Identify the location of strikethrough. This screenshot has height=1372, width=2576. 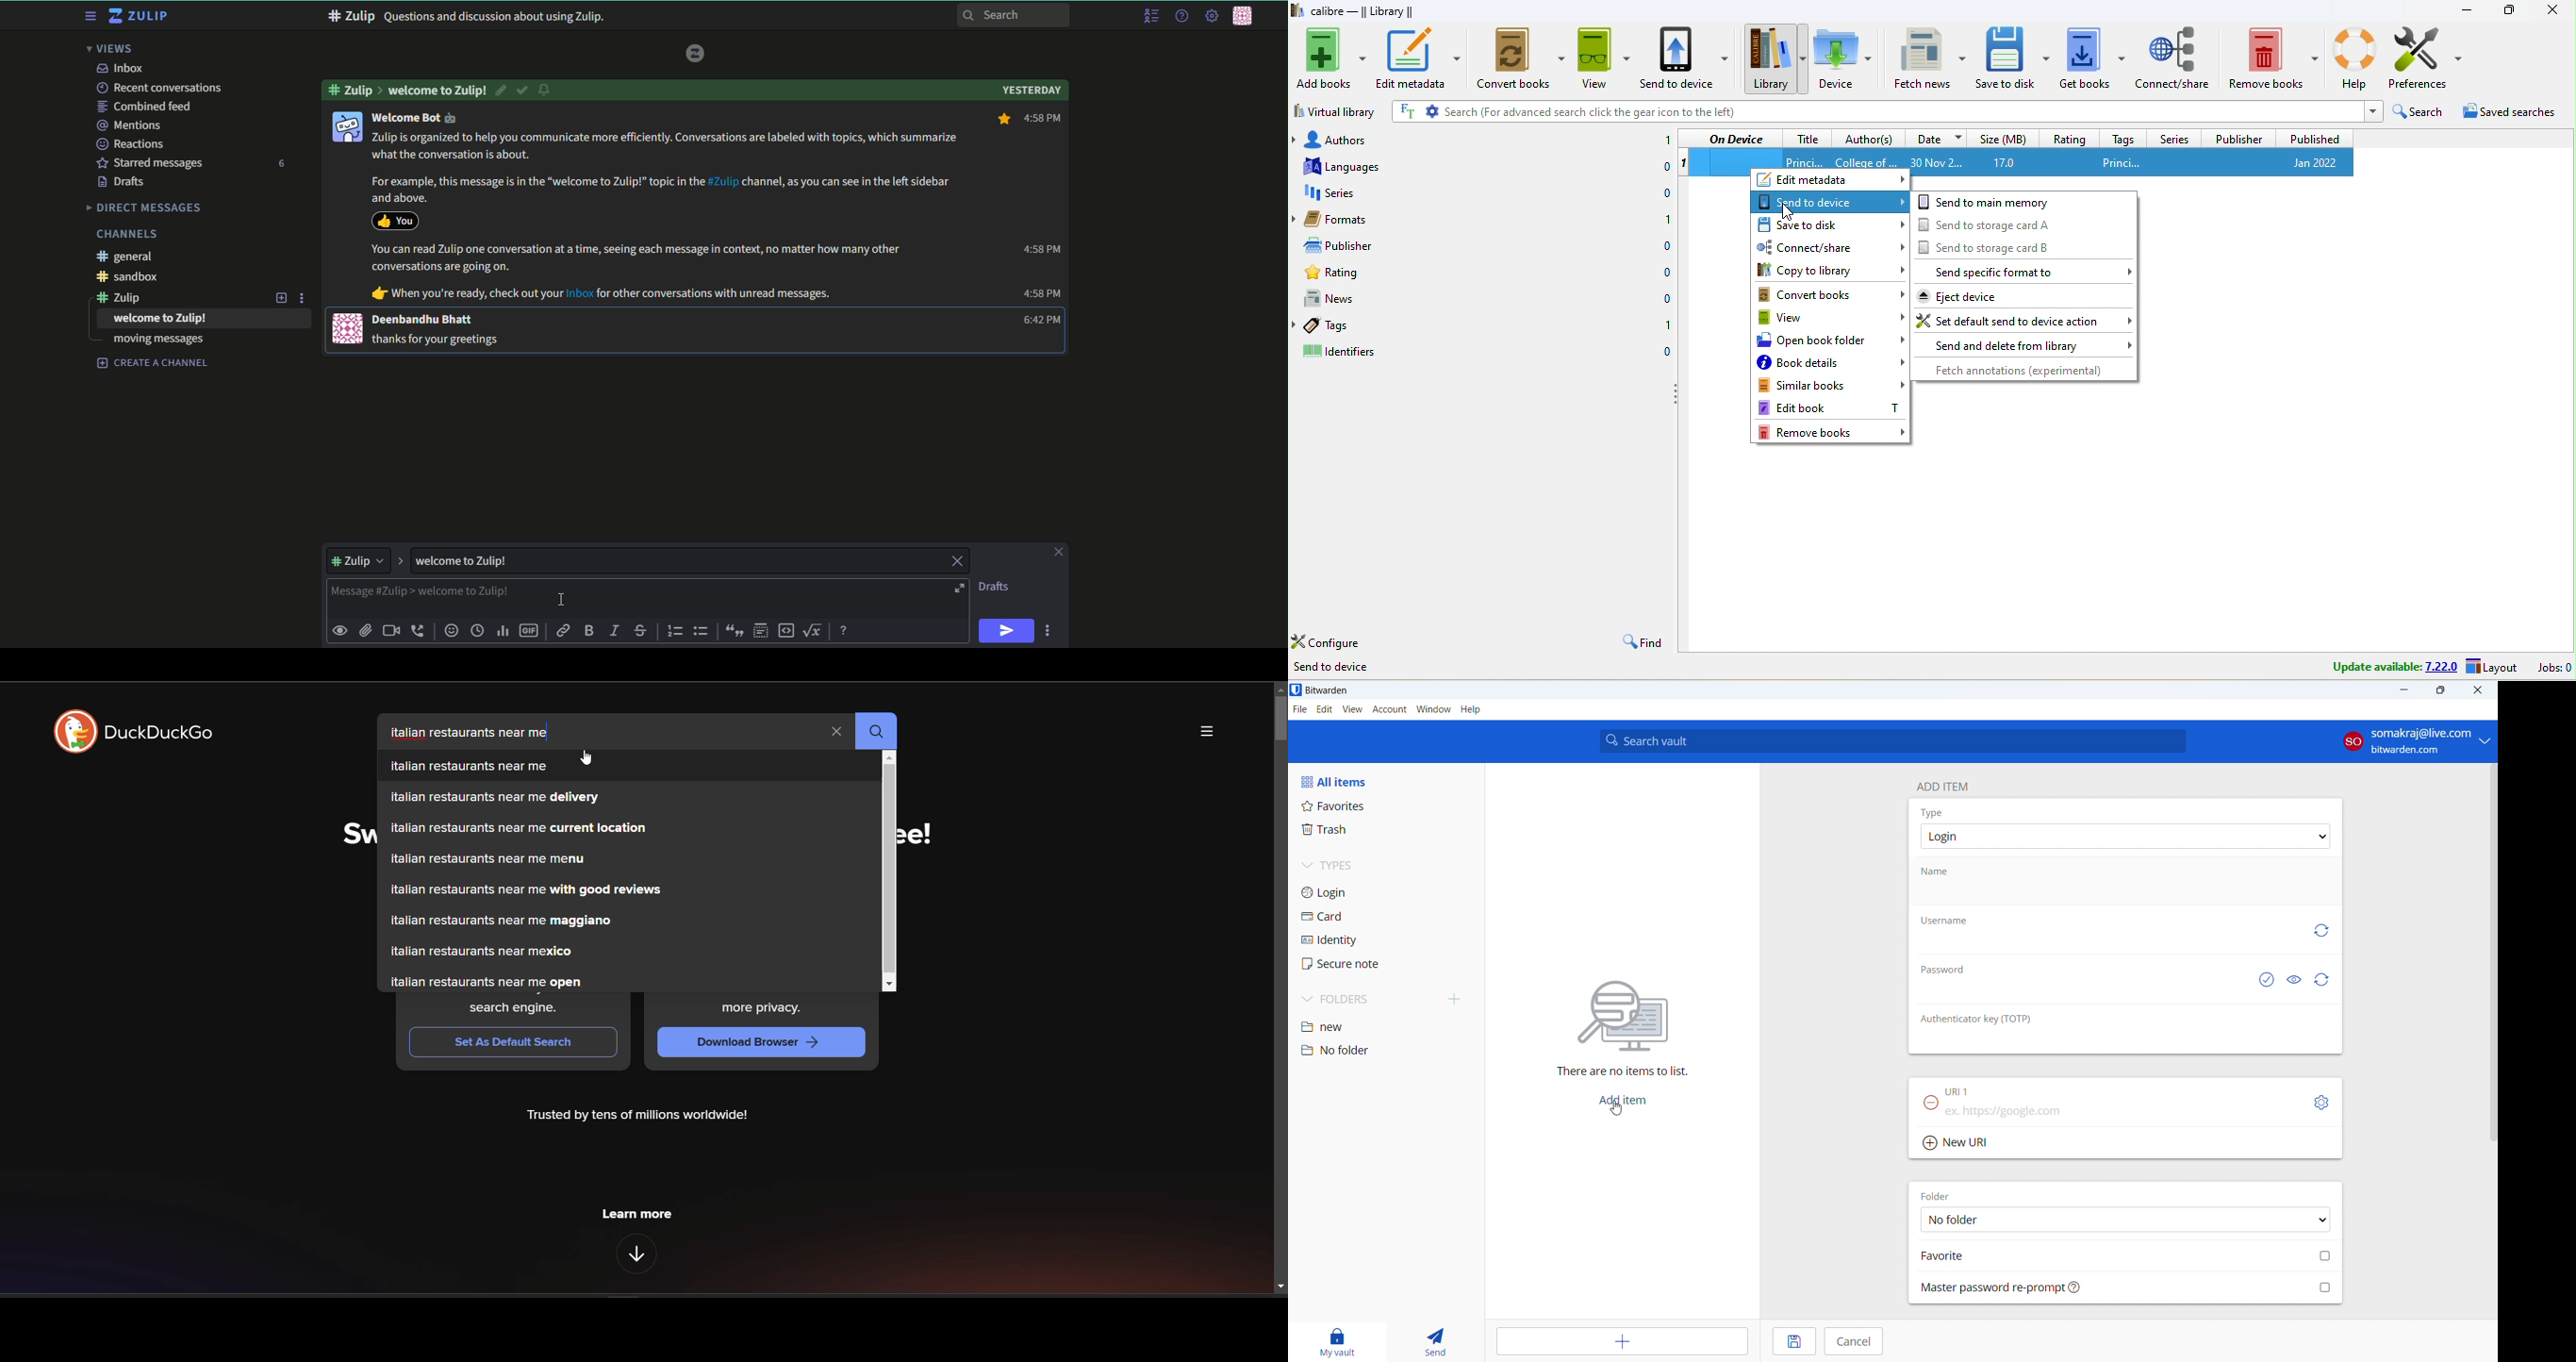
(641, 631).